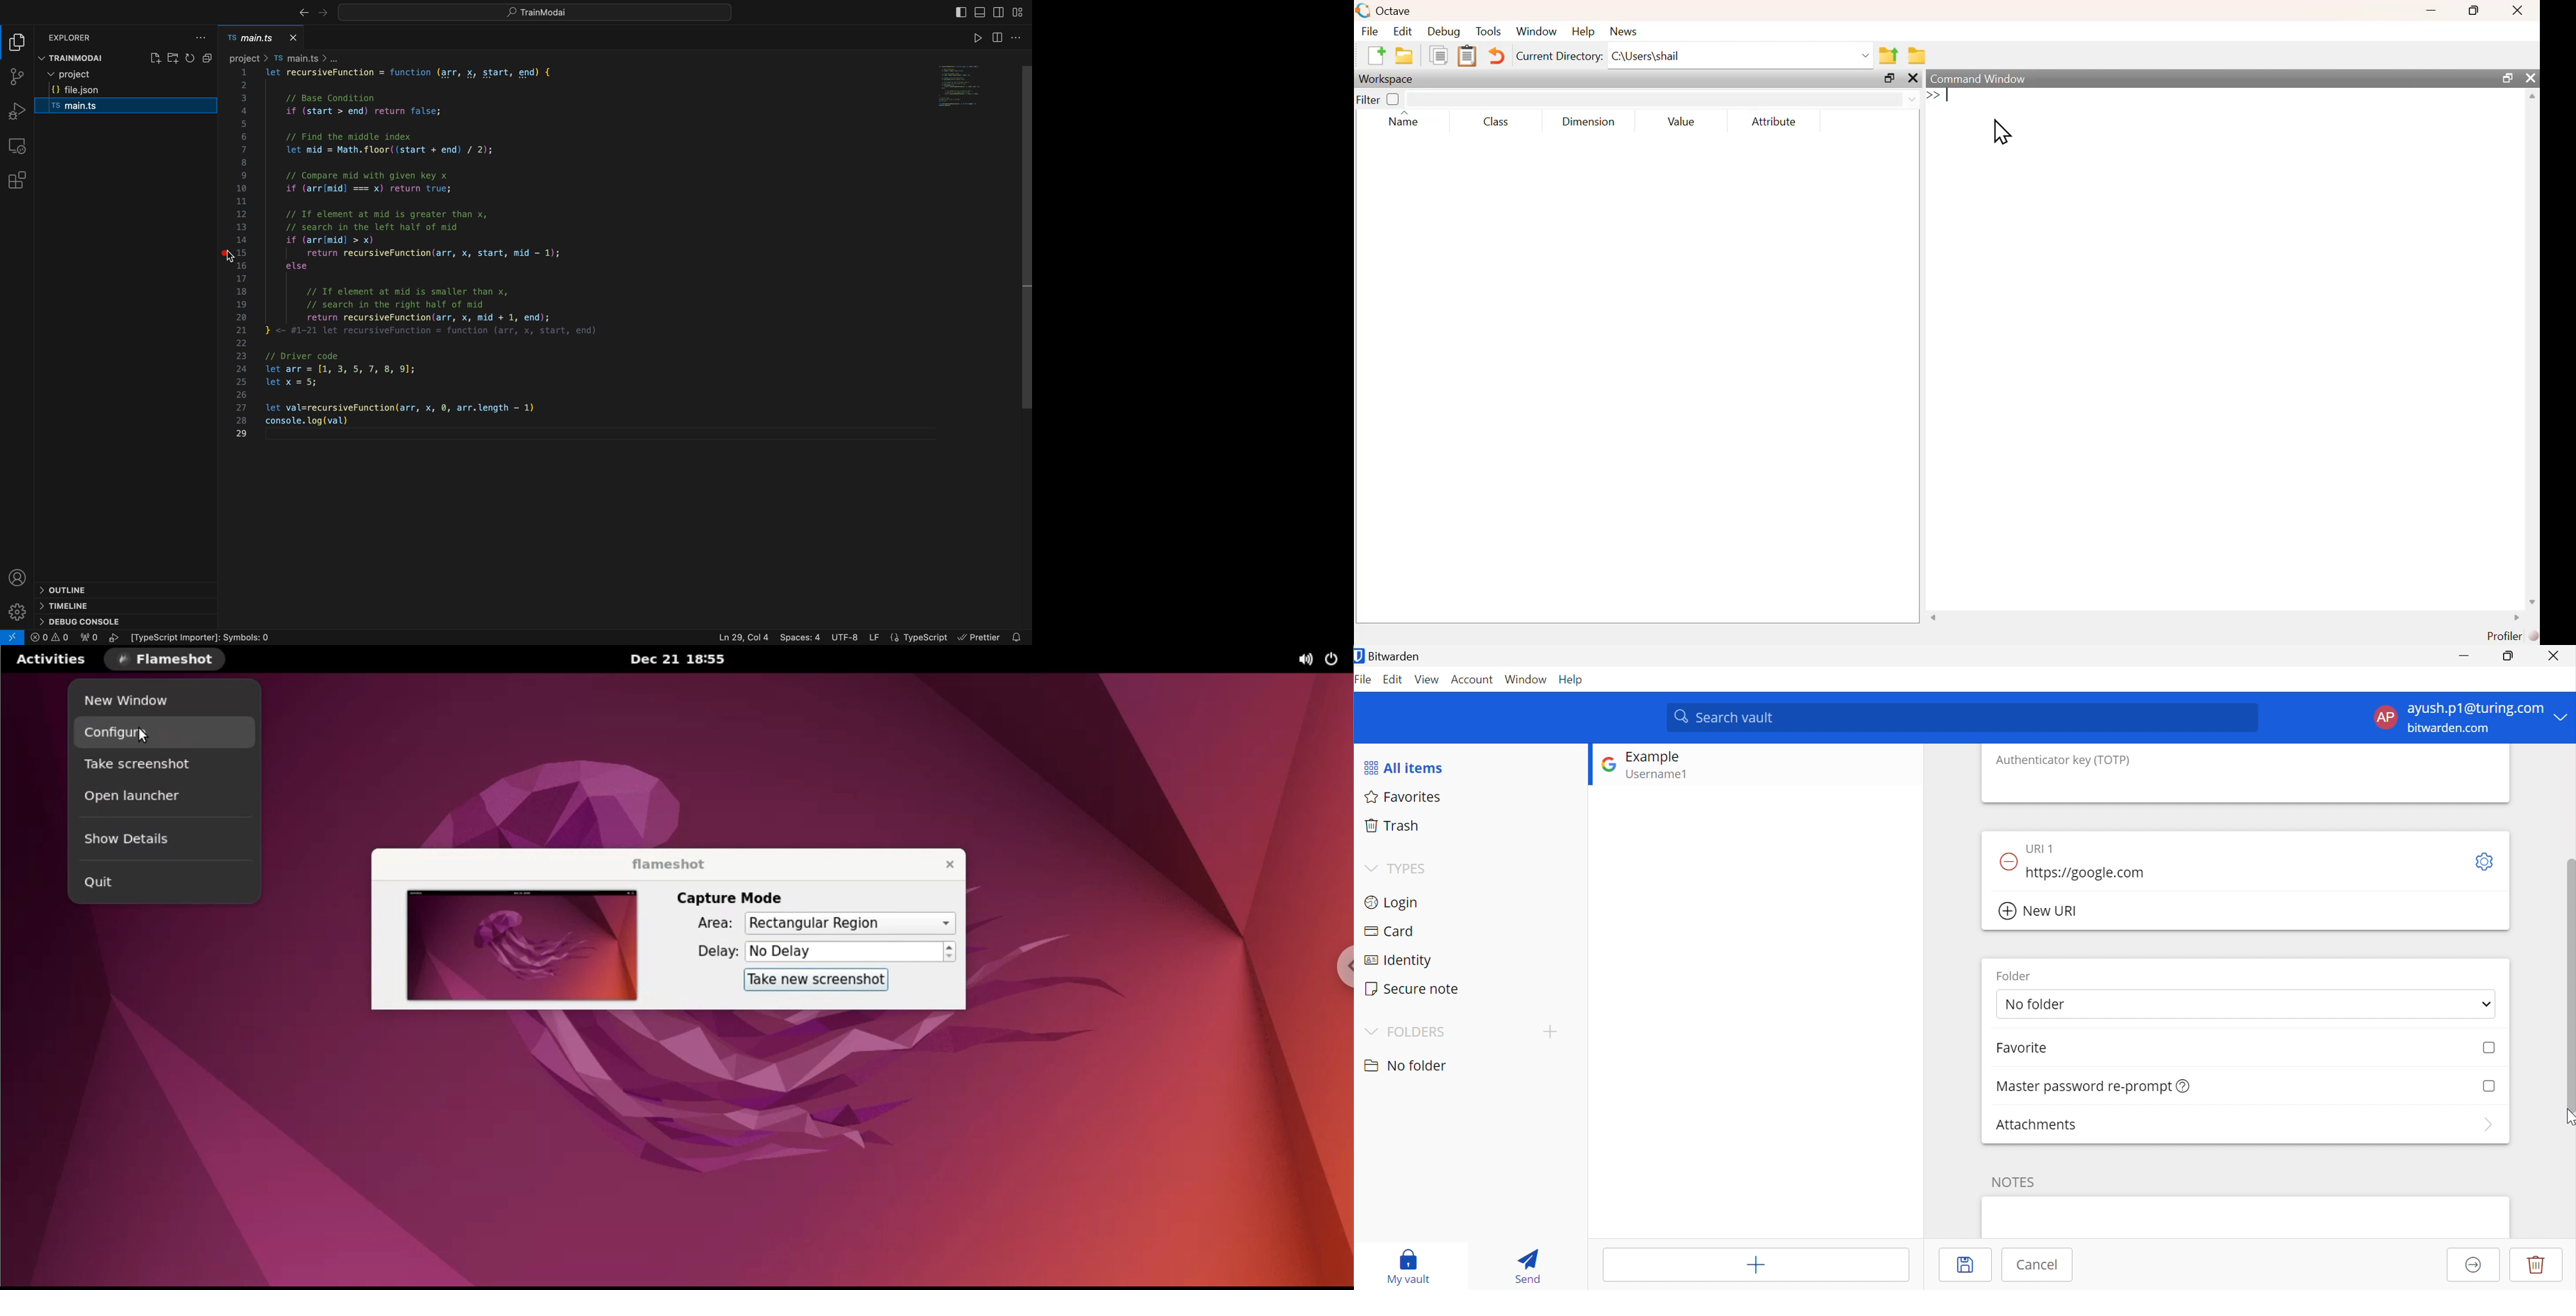 The height and width of the screenshot is (1316, 2576). What do you see at coordinates (1404, 767) in the screenshot?
I see `All items` at bounding box center [1404, 767].